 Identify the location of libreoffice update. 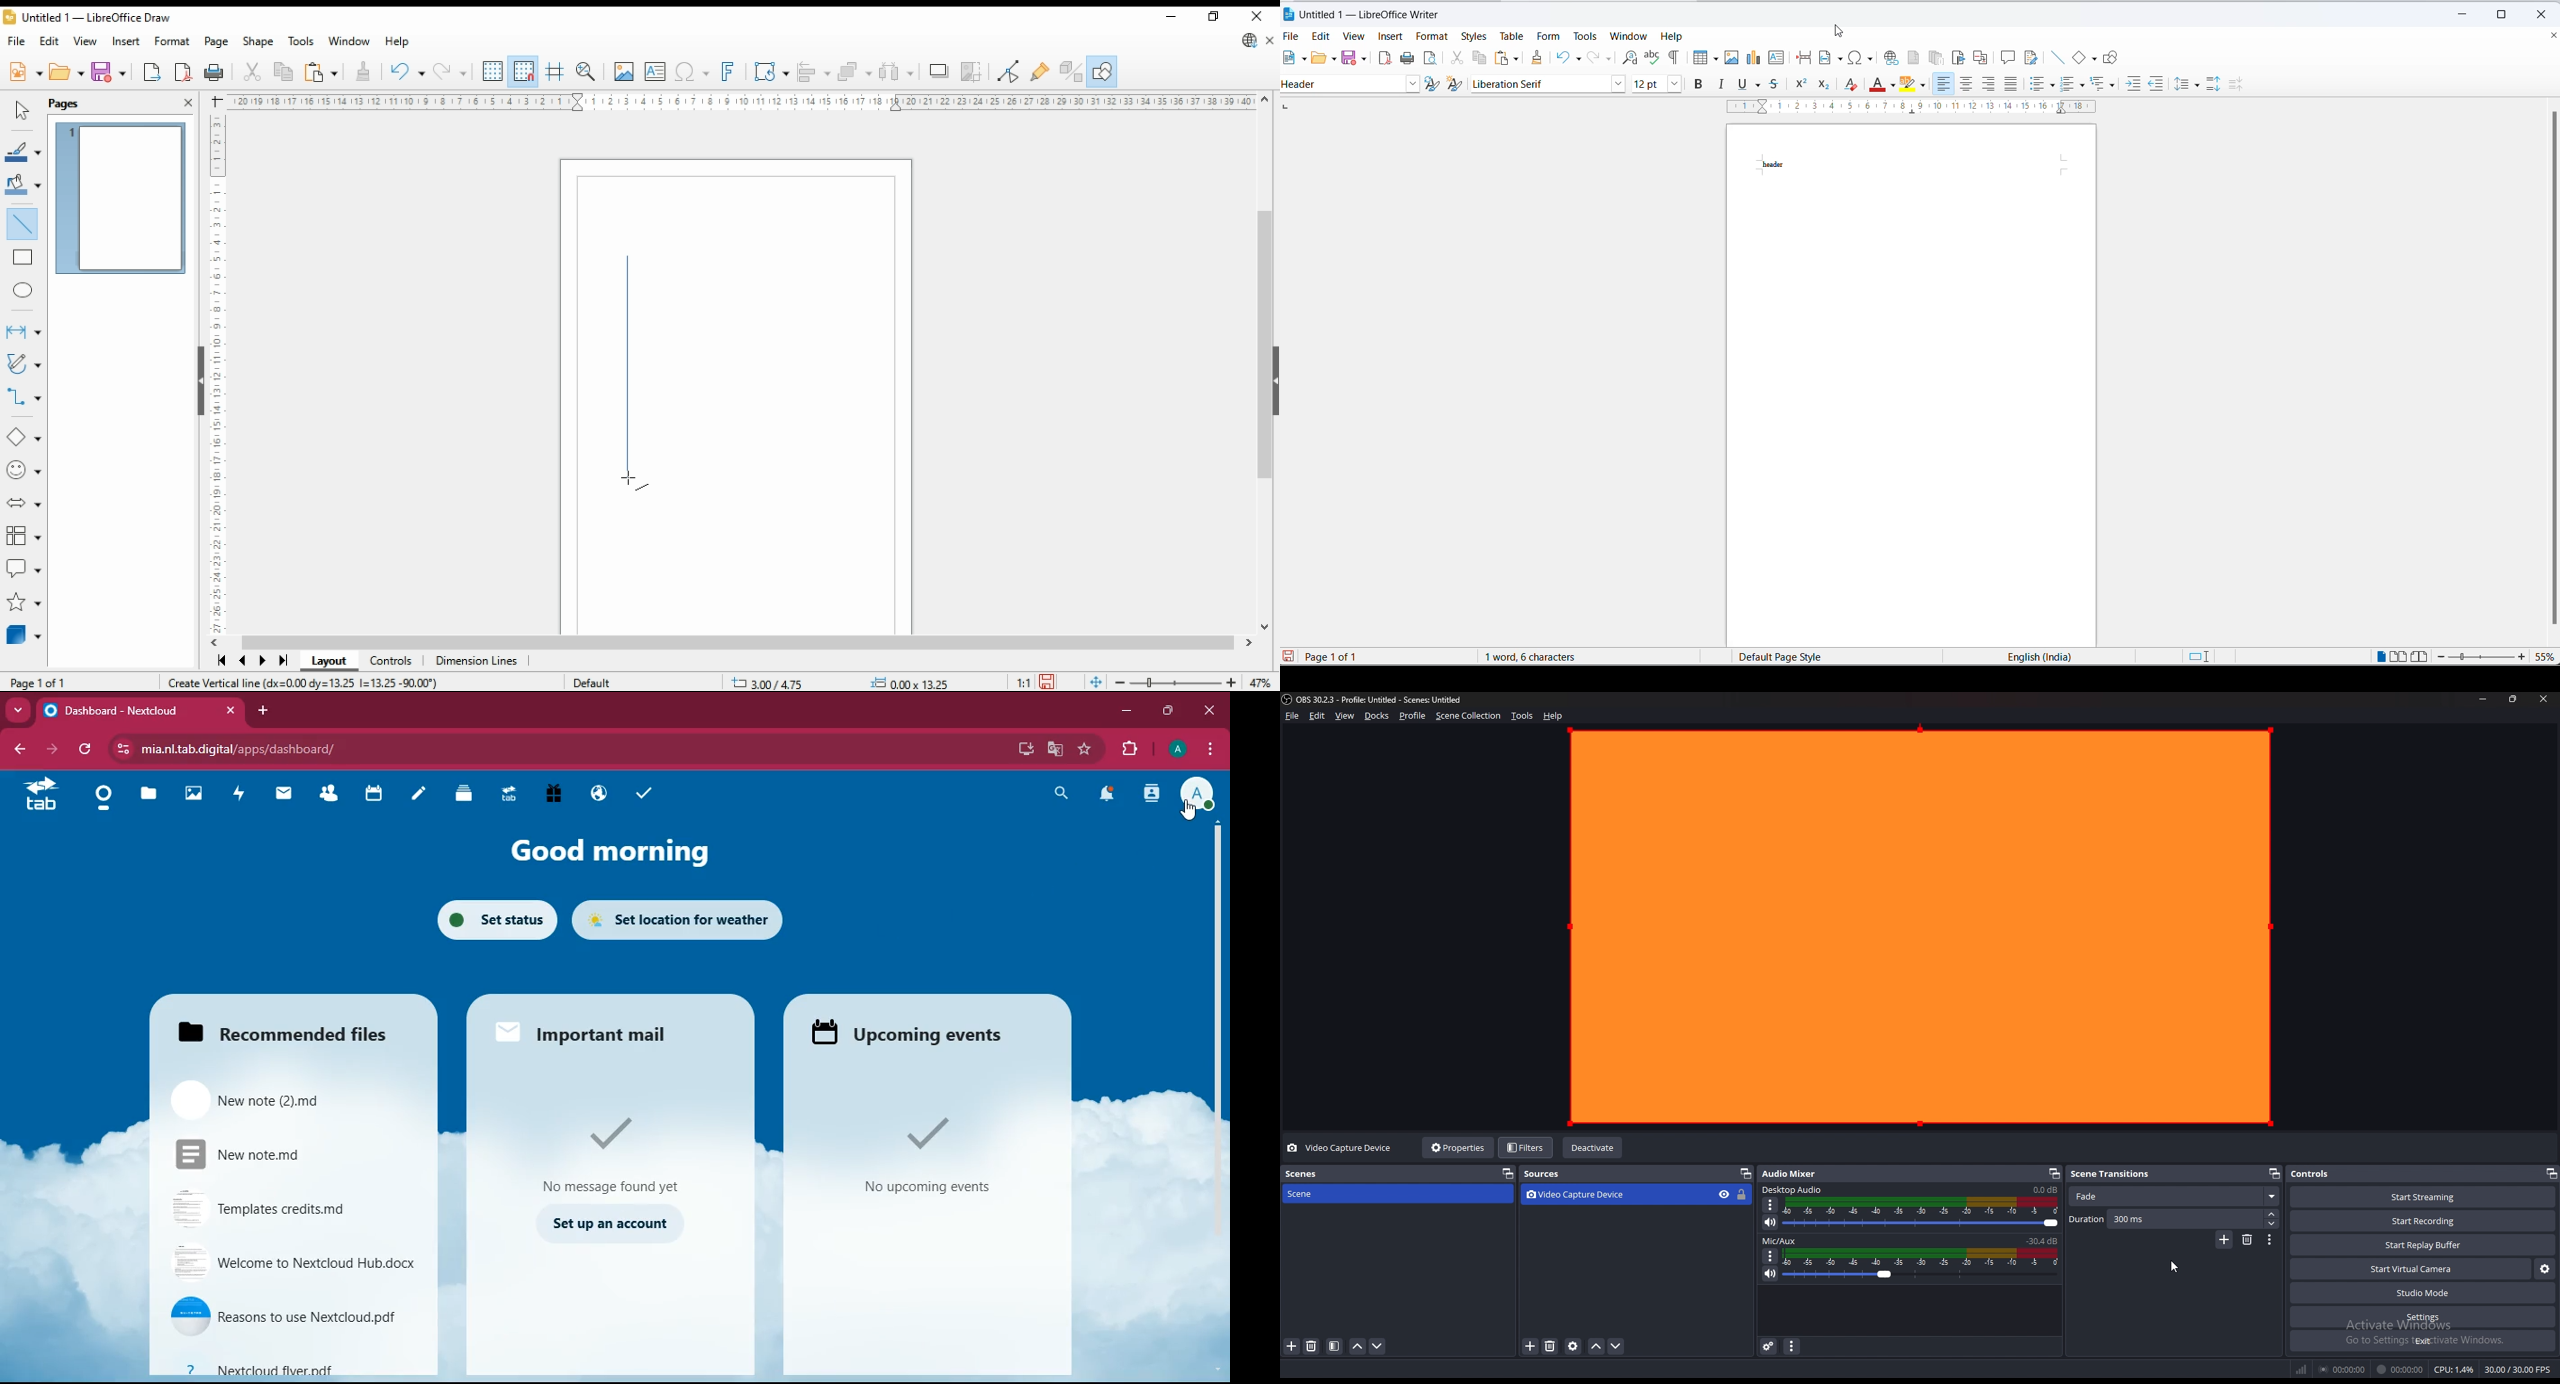
(1248, 41).